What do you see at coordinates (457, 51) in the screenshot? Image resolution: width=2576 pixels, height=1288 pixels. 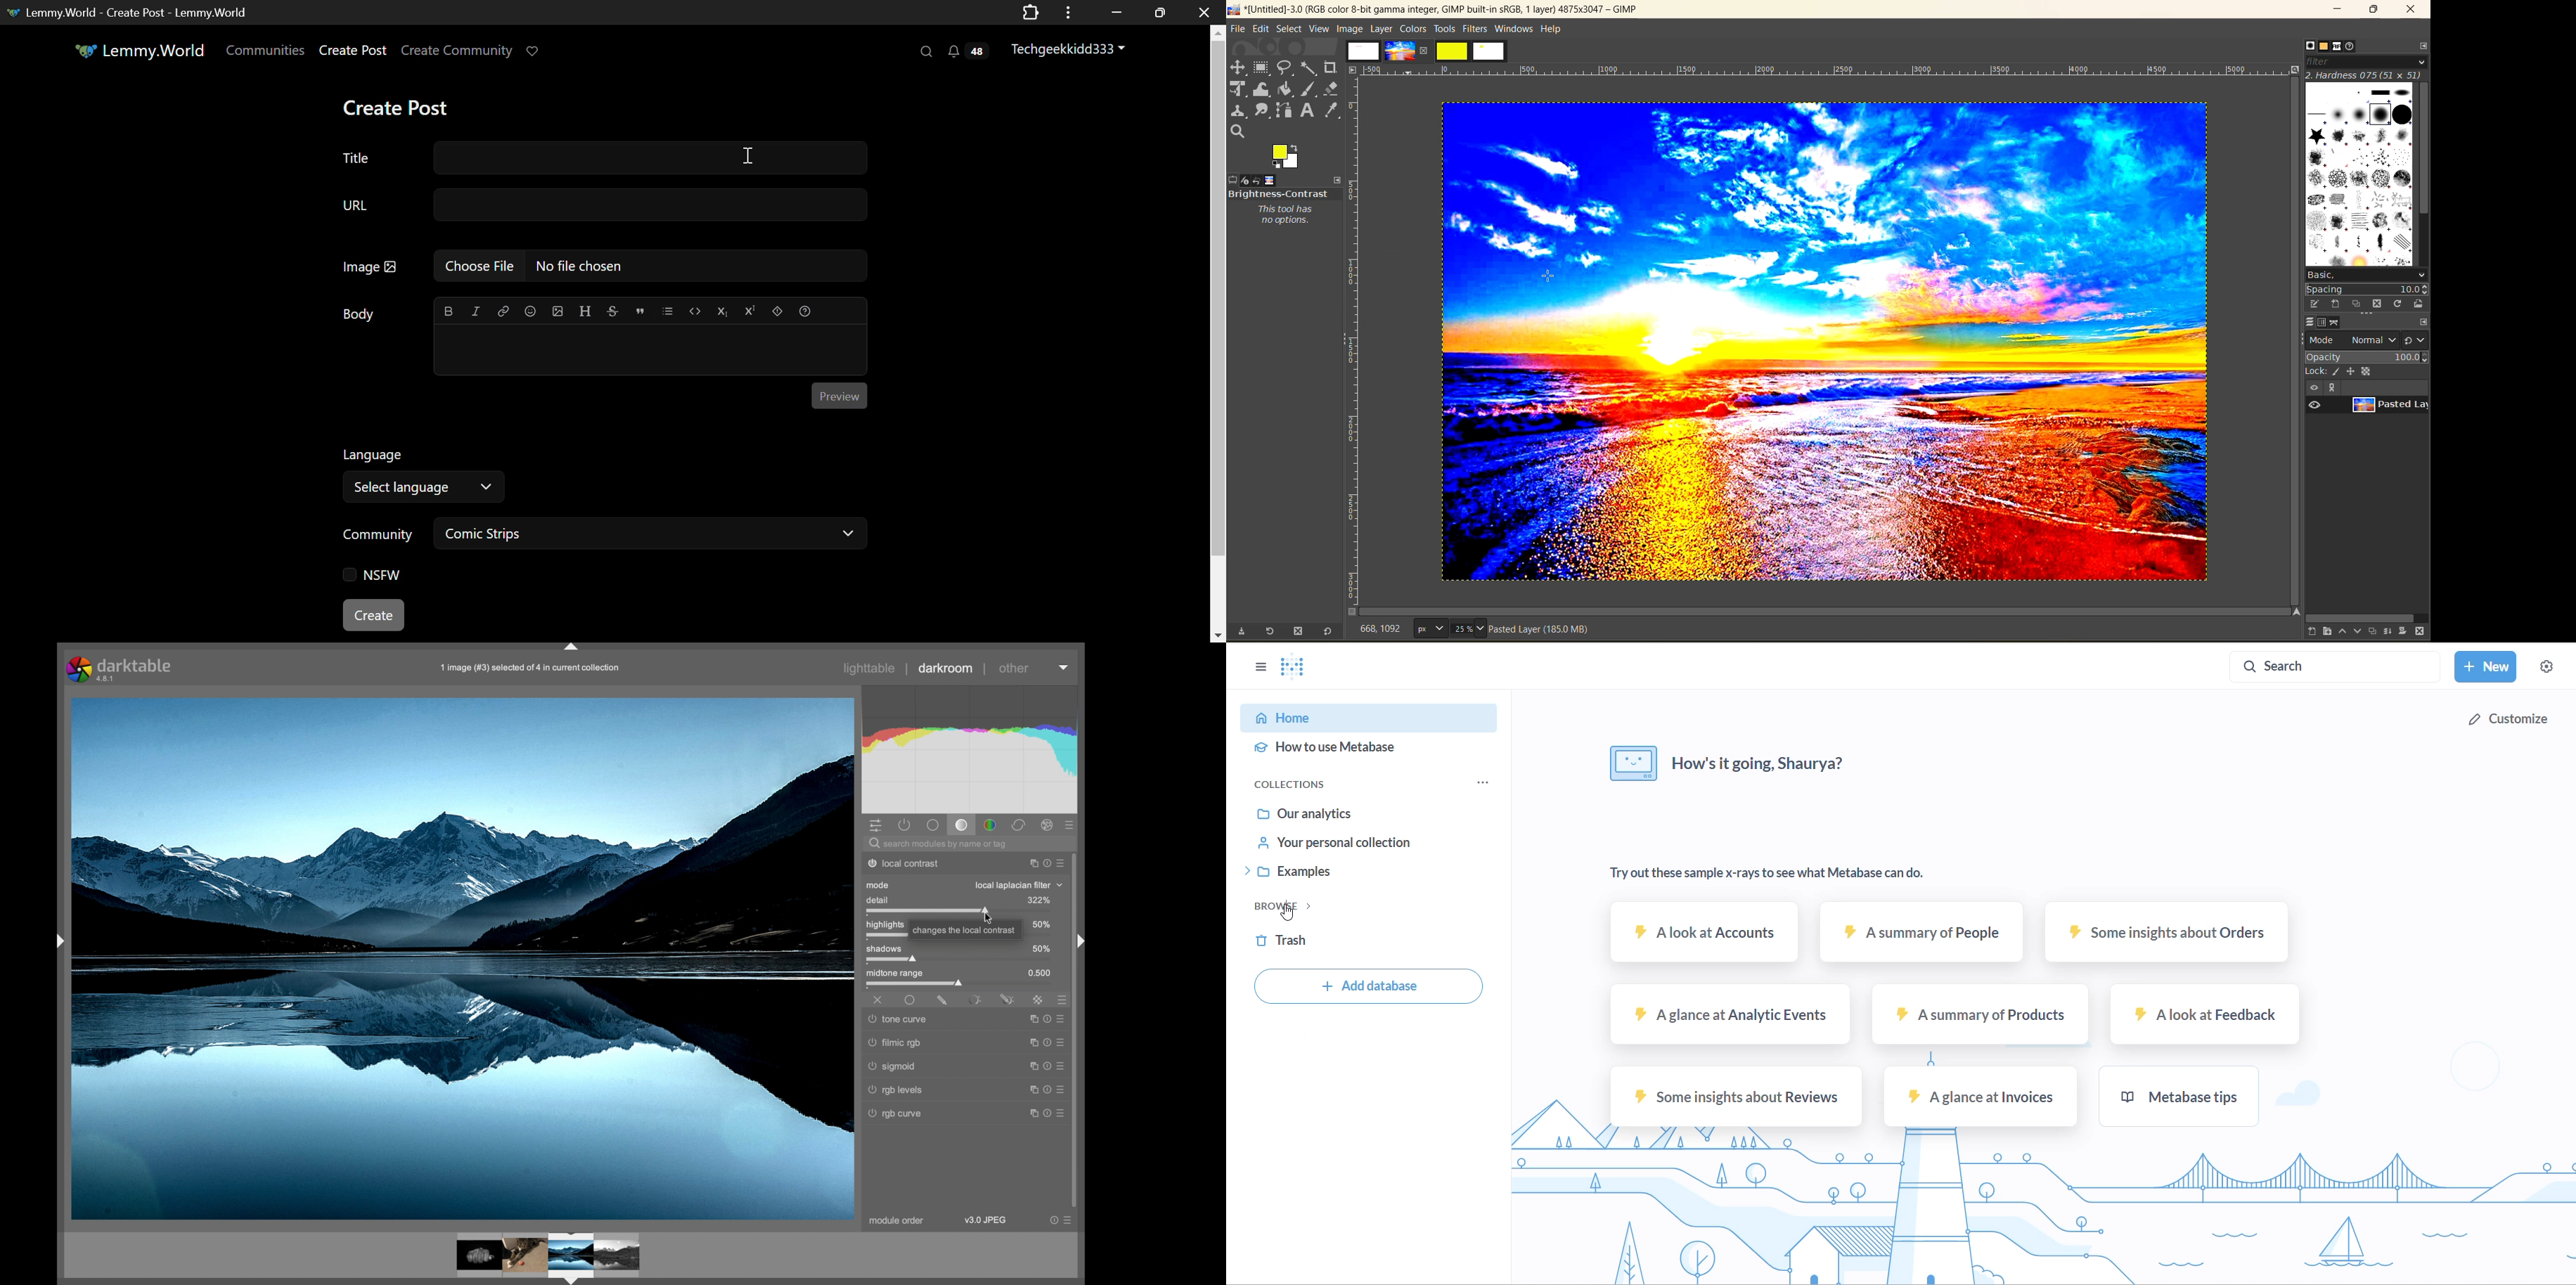 I see `Create Community` at bounding box center [457, 51].